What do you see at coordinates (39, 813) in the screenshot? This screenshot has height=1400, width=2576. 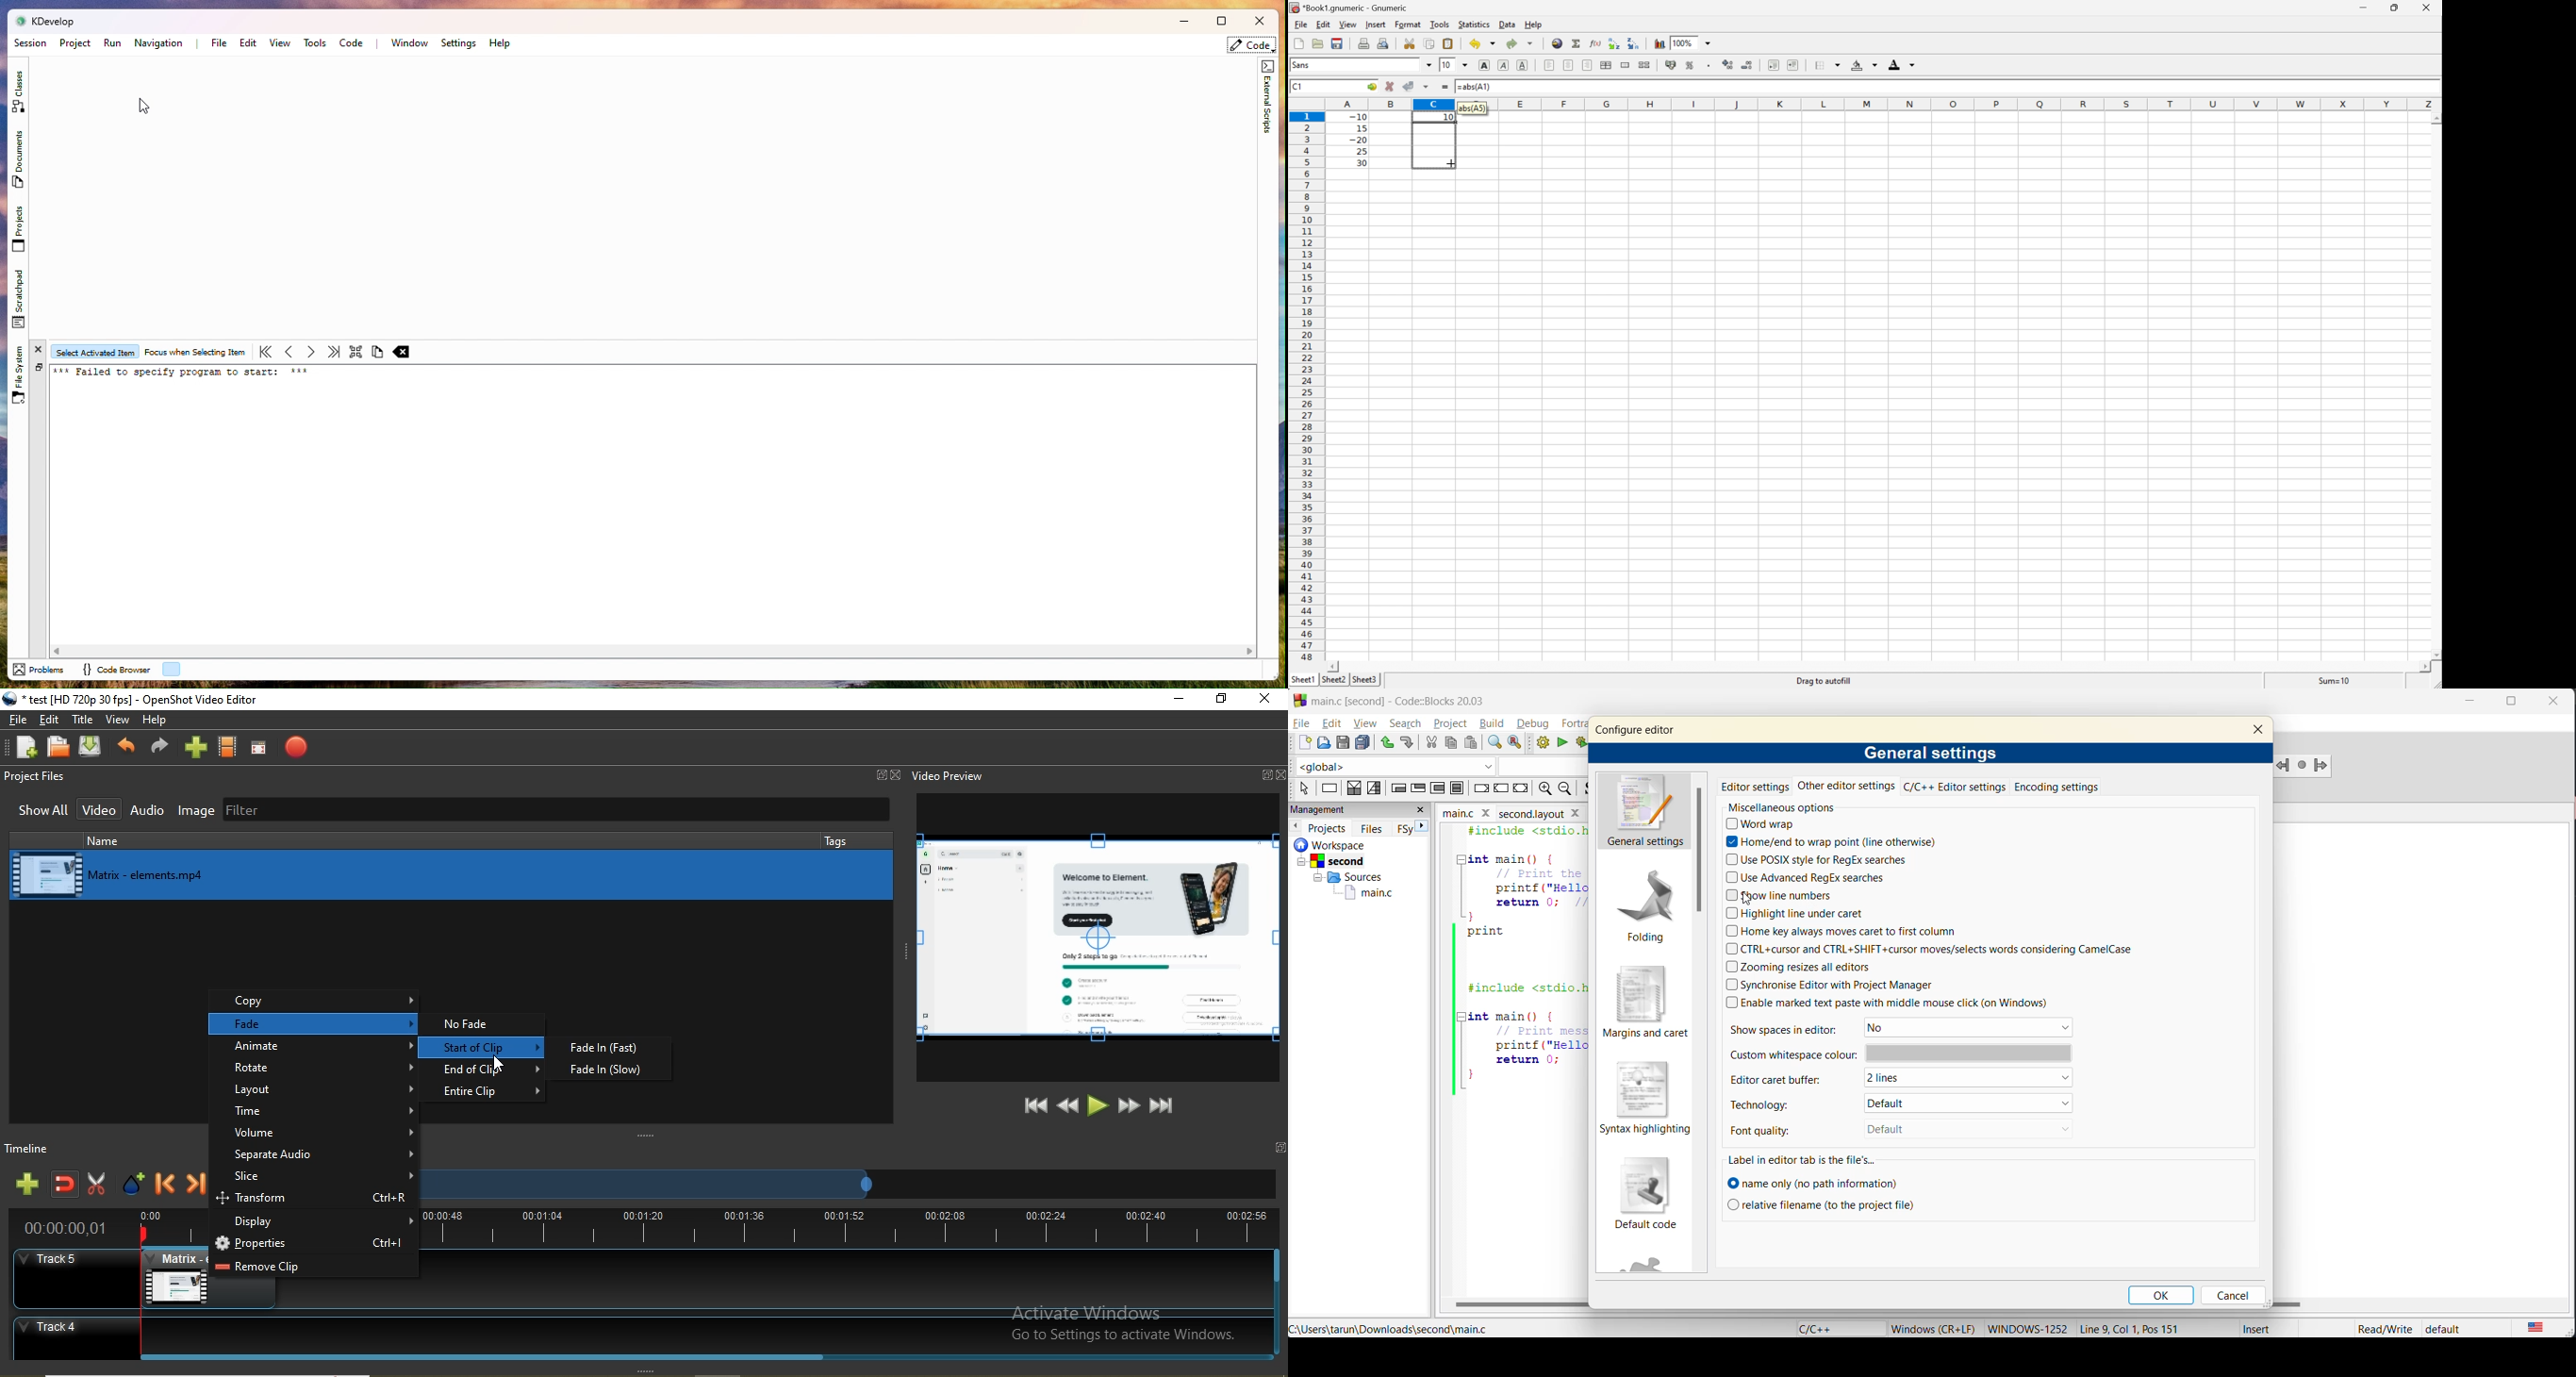 I see `Show all` at bounding box center [39, 813].